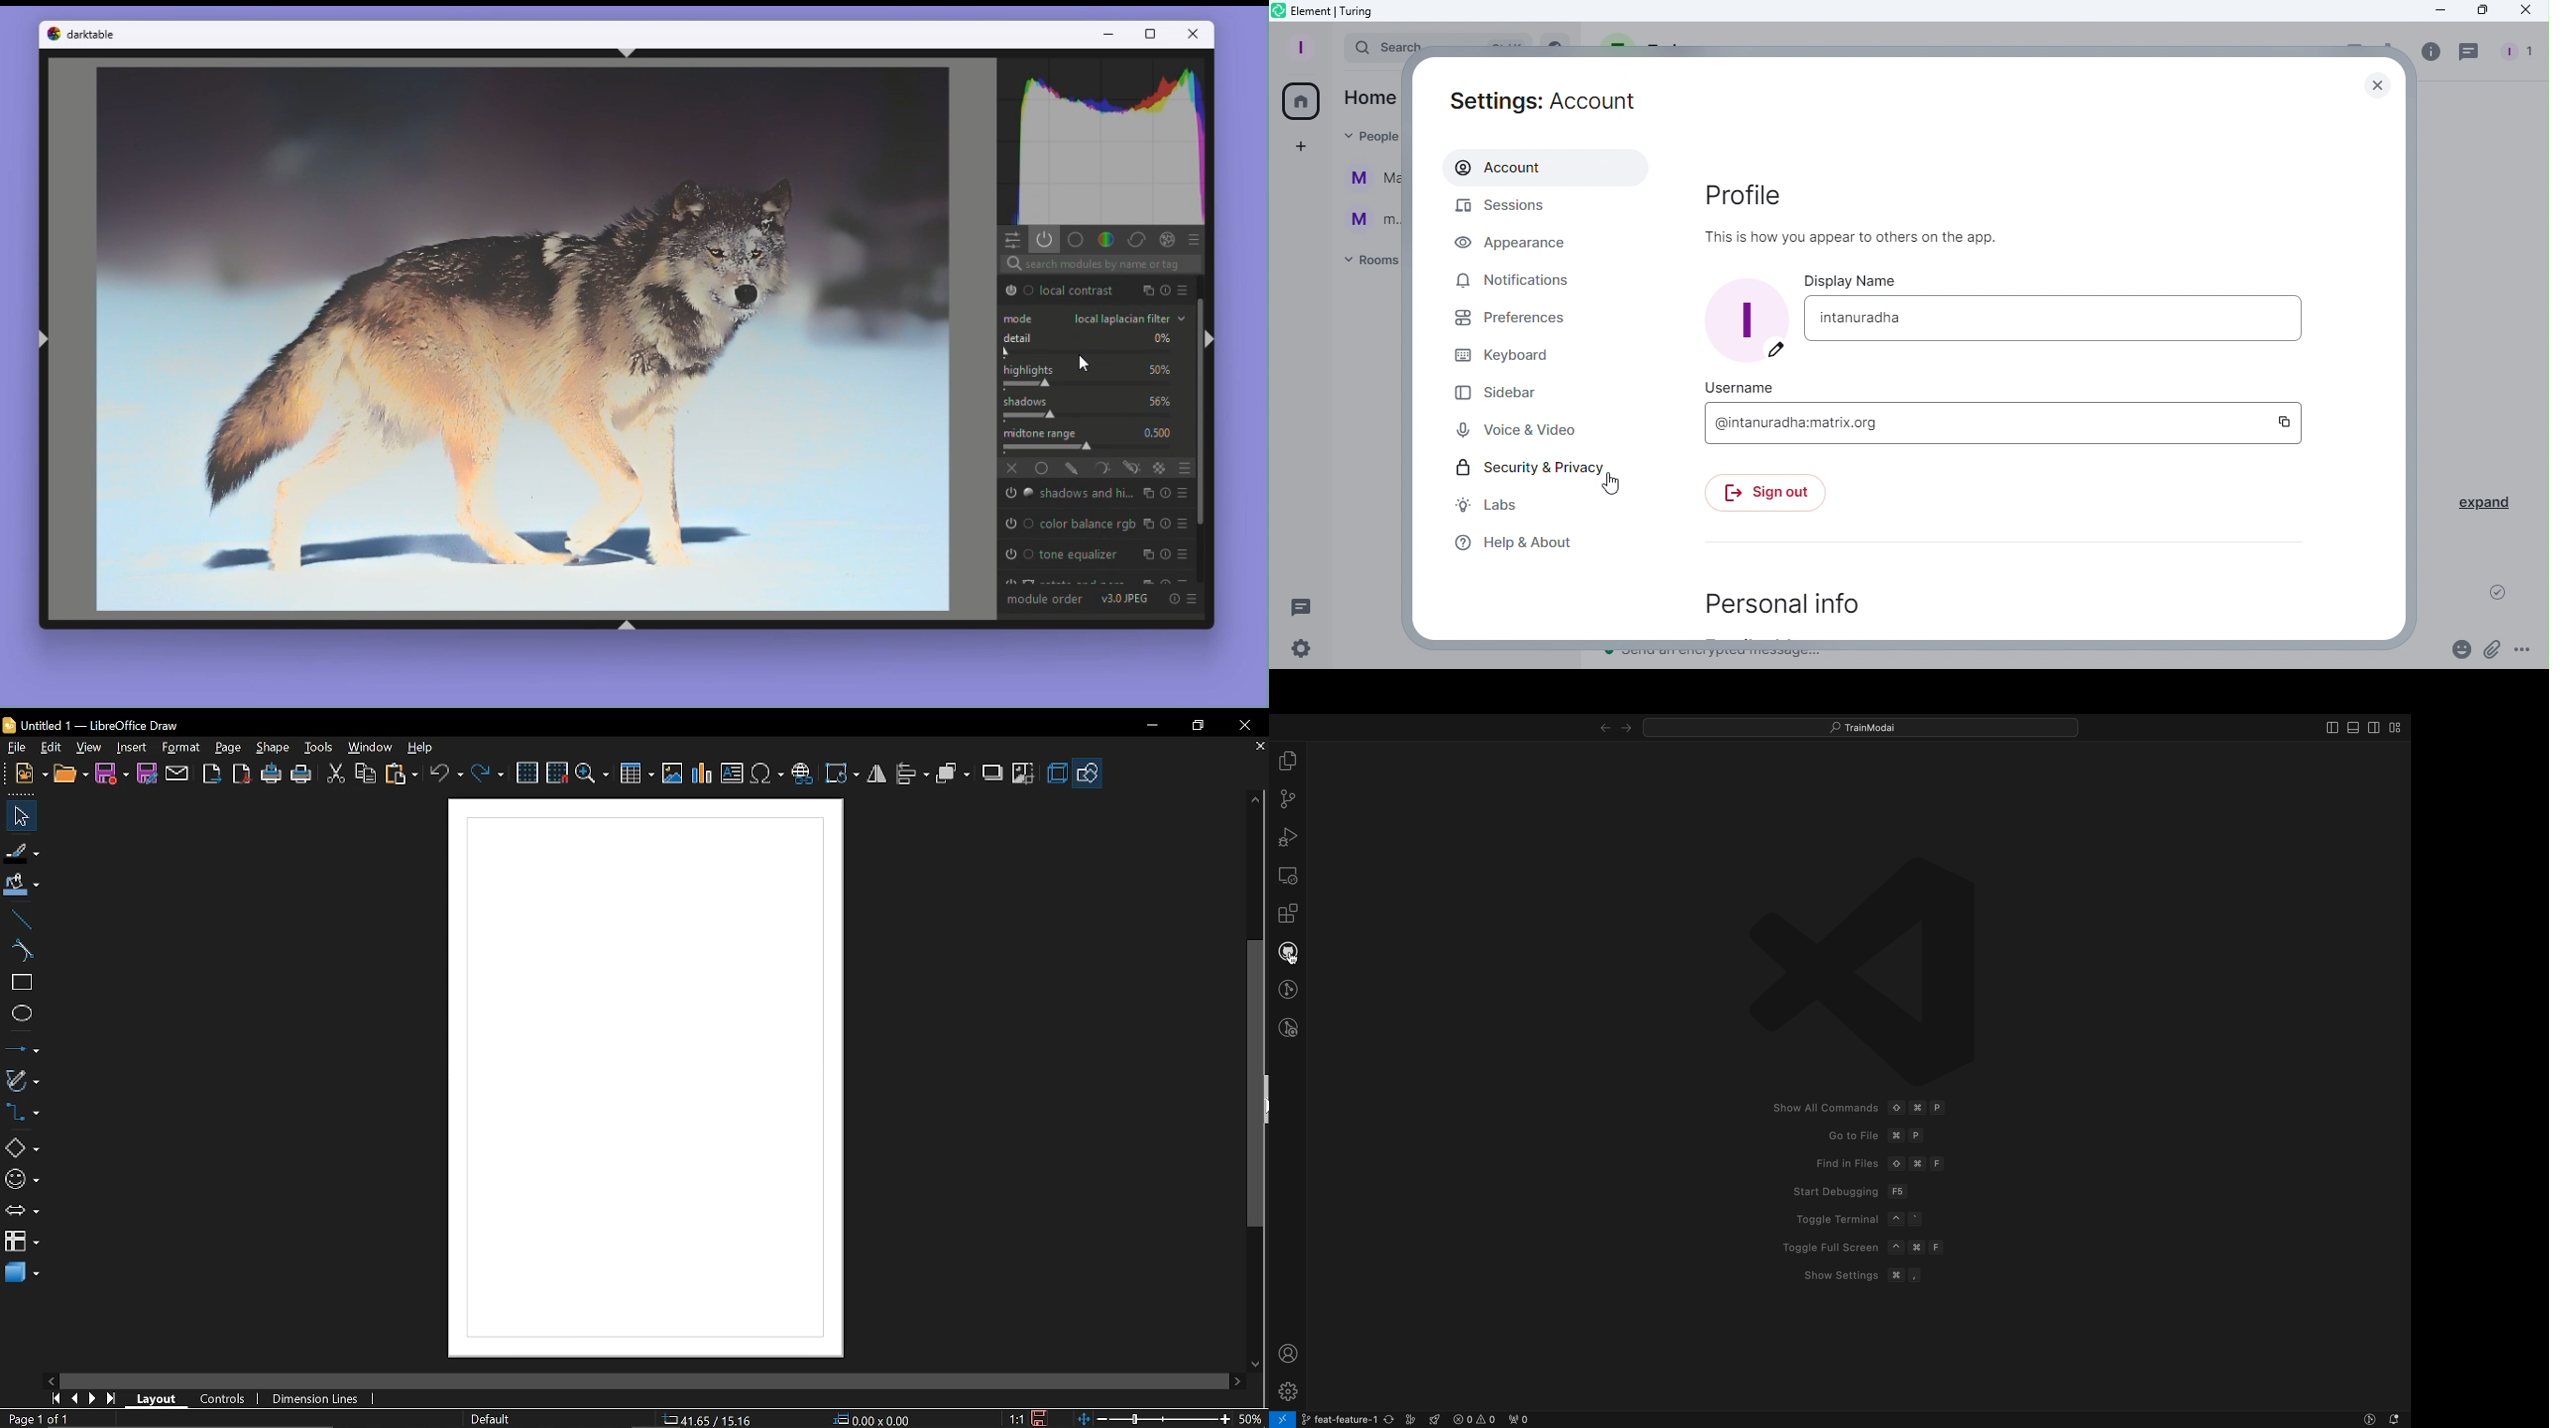 The height and width of the screenshot is (1428, 2576). Describe the element at coordinates (1369, 97) in the screenshot. I see `Home` at that location.